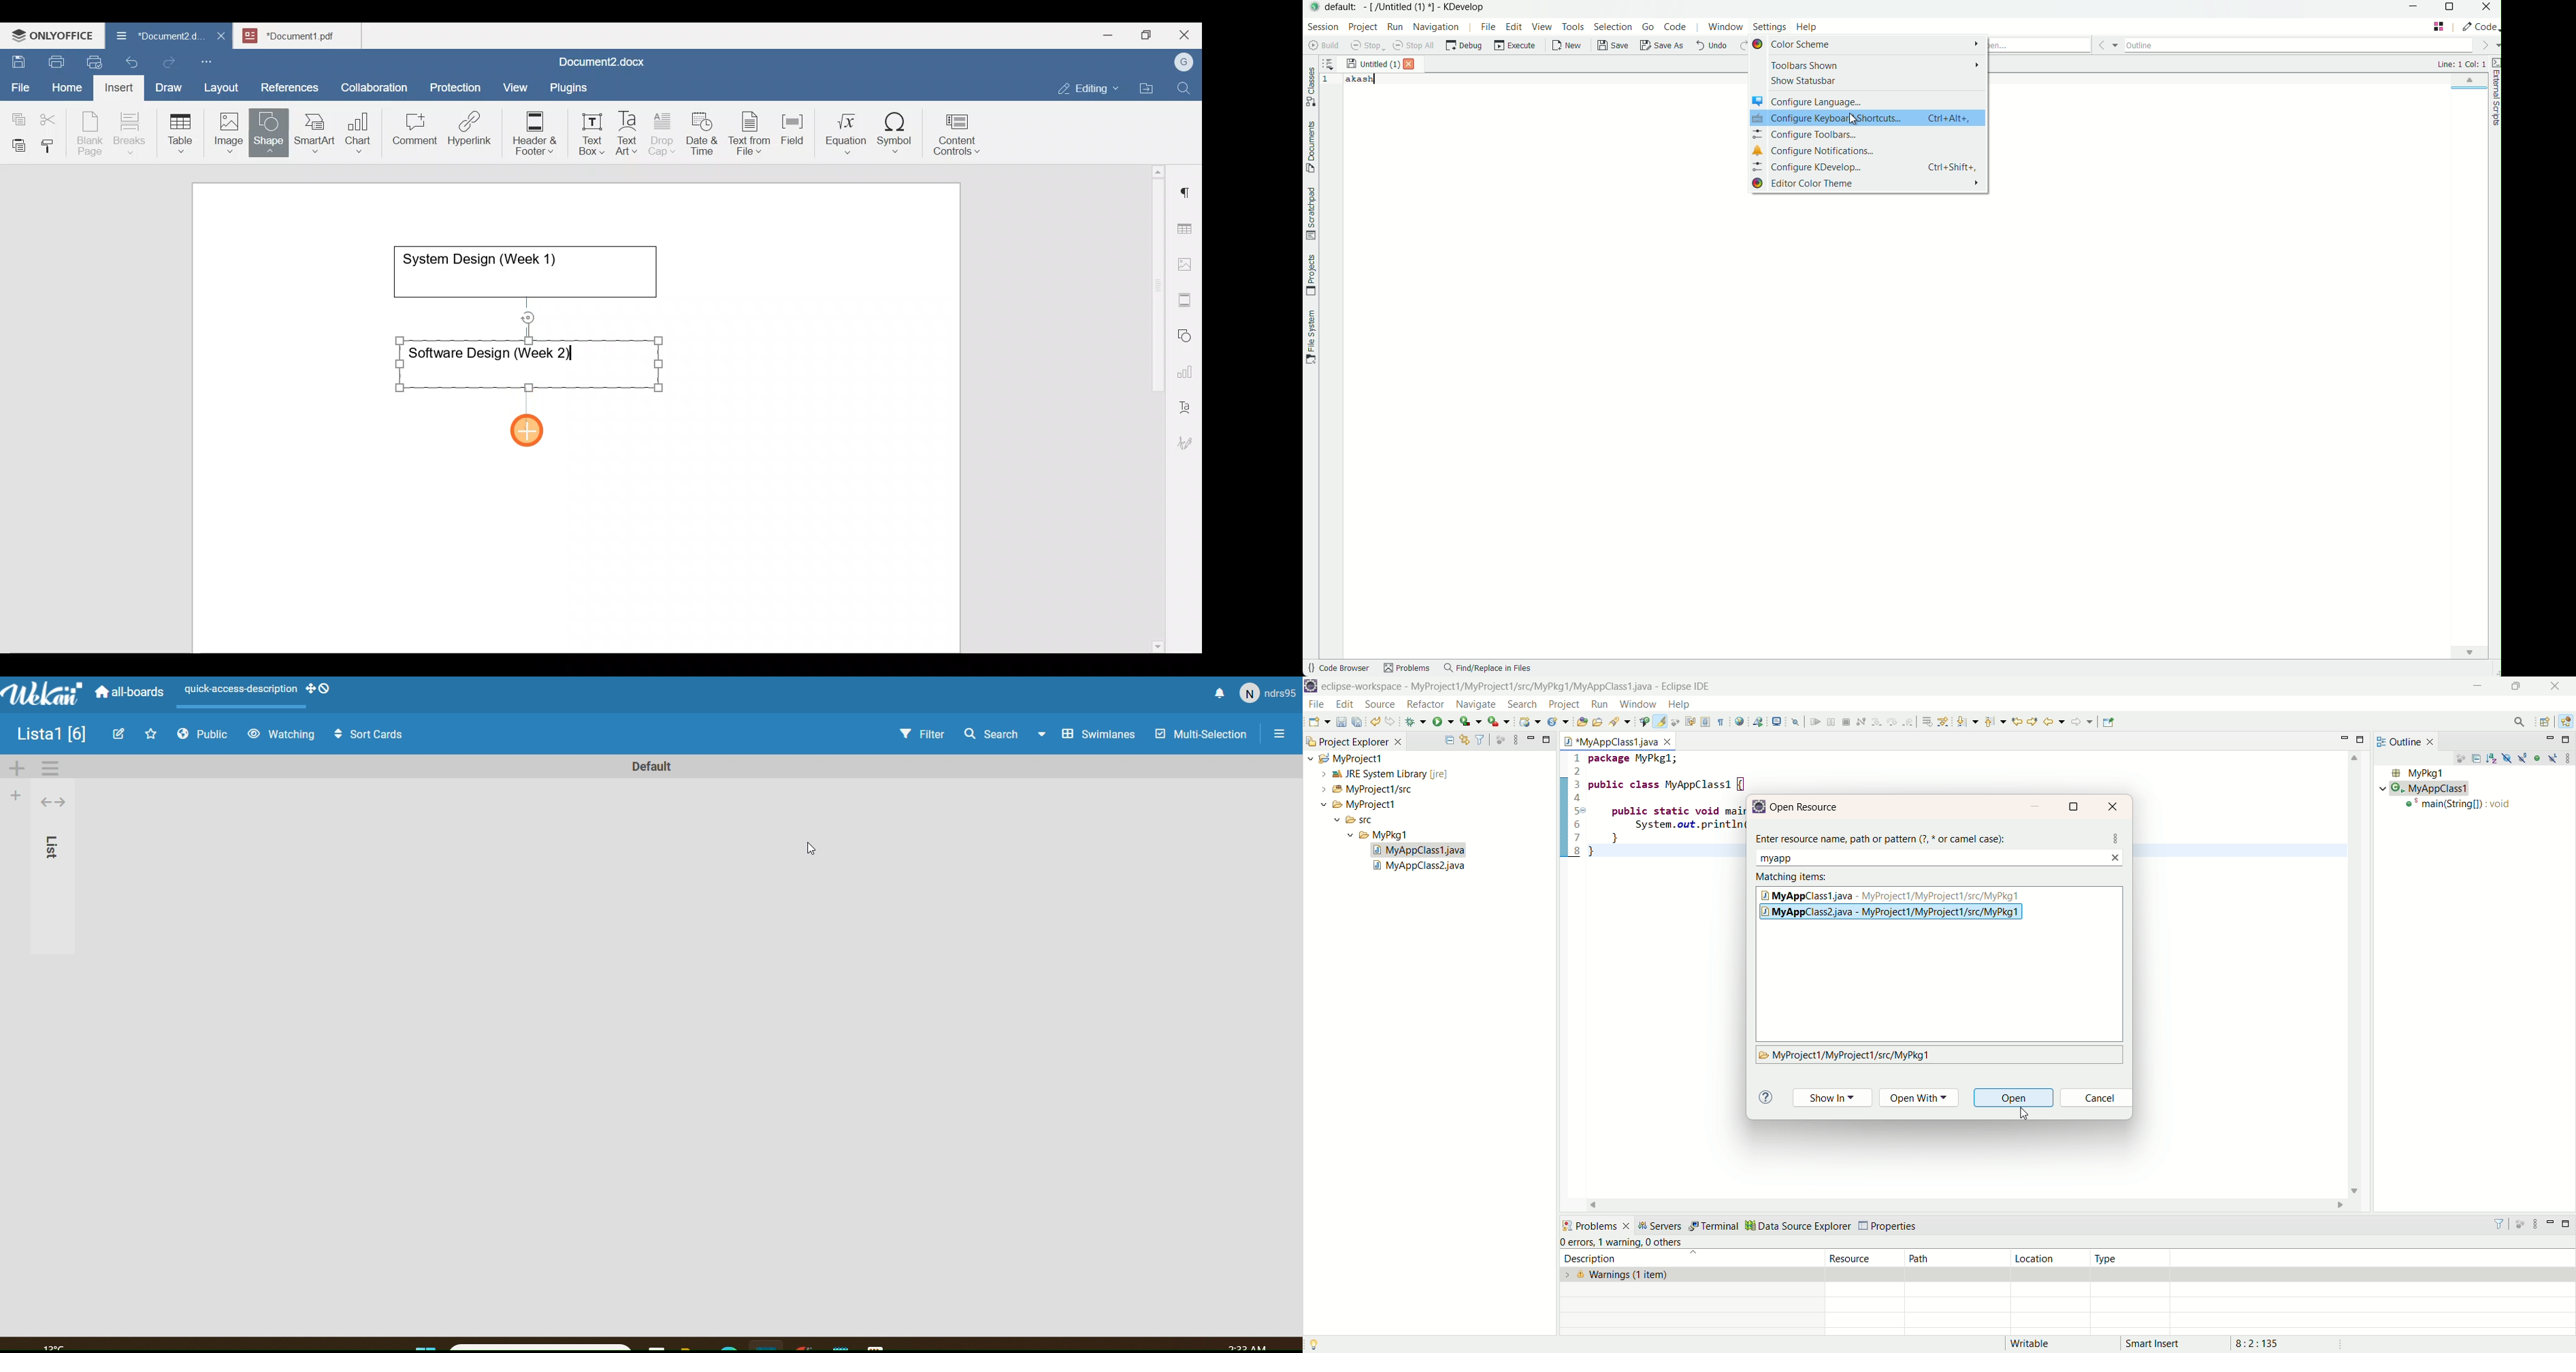  What do you see at coordinates (411, 132) in the screenshot?
I see `Comment` at bounding box center [411, 132].